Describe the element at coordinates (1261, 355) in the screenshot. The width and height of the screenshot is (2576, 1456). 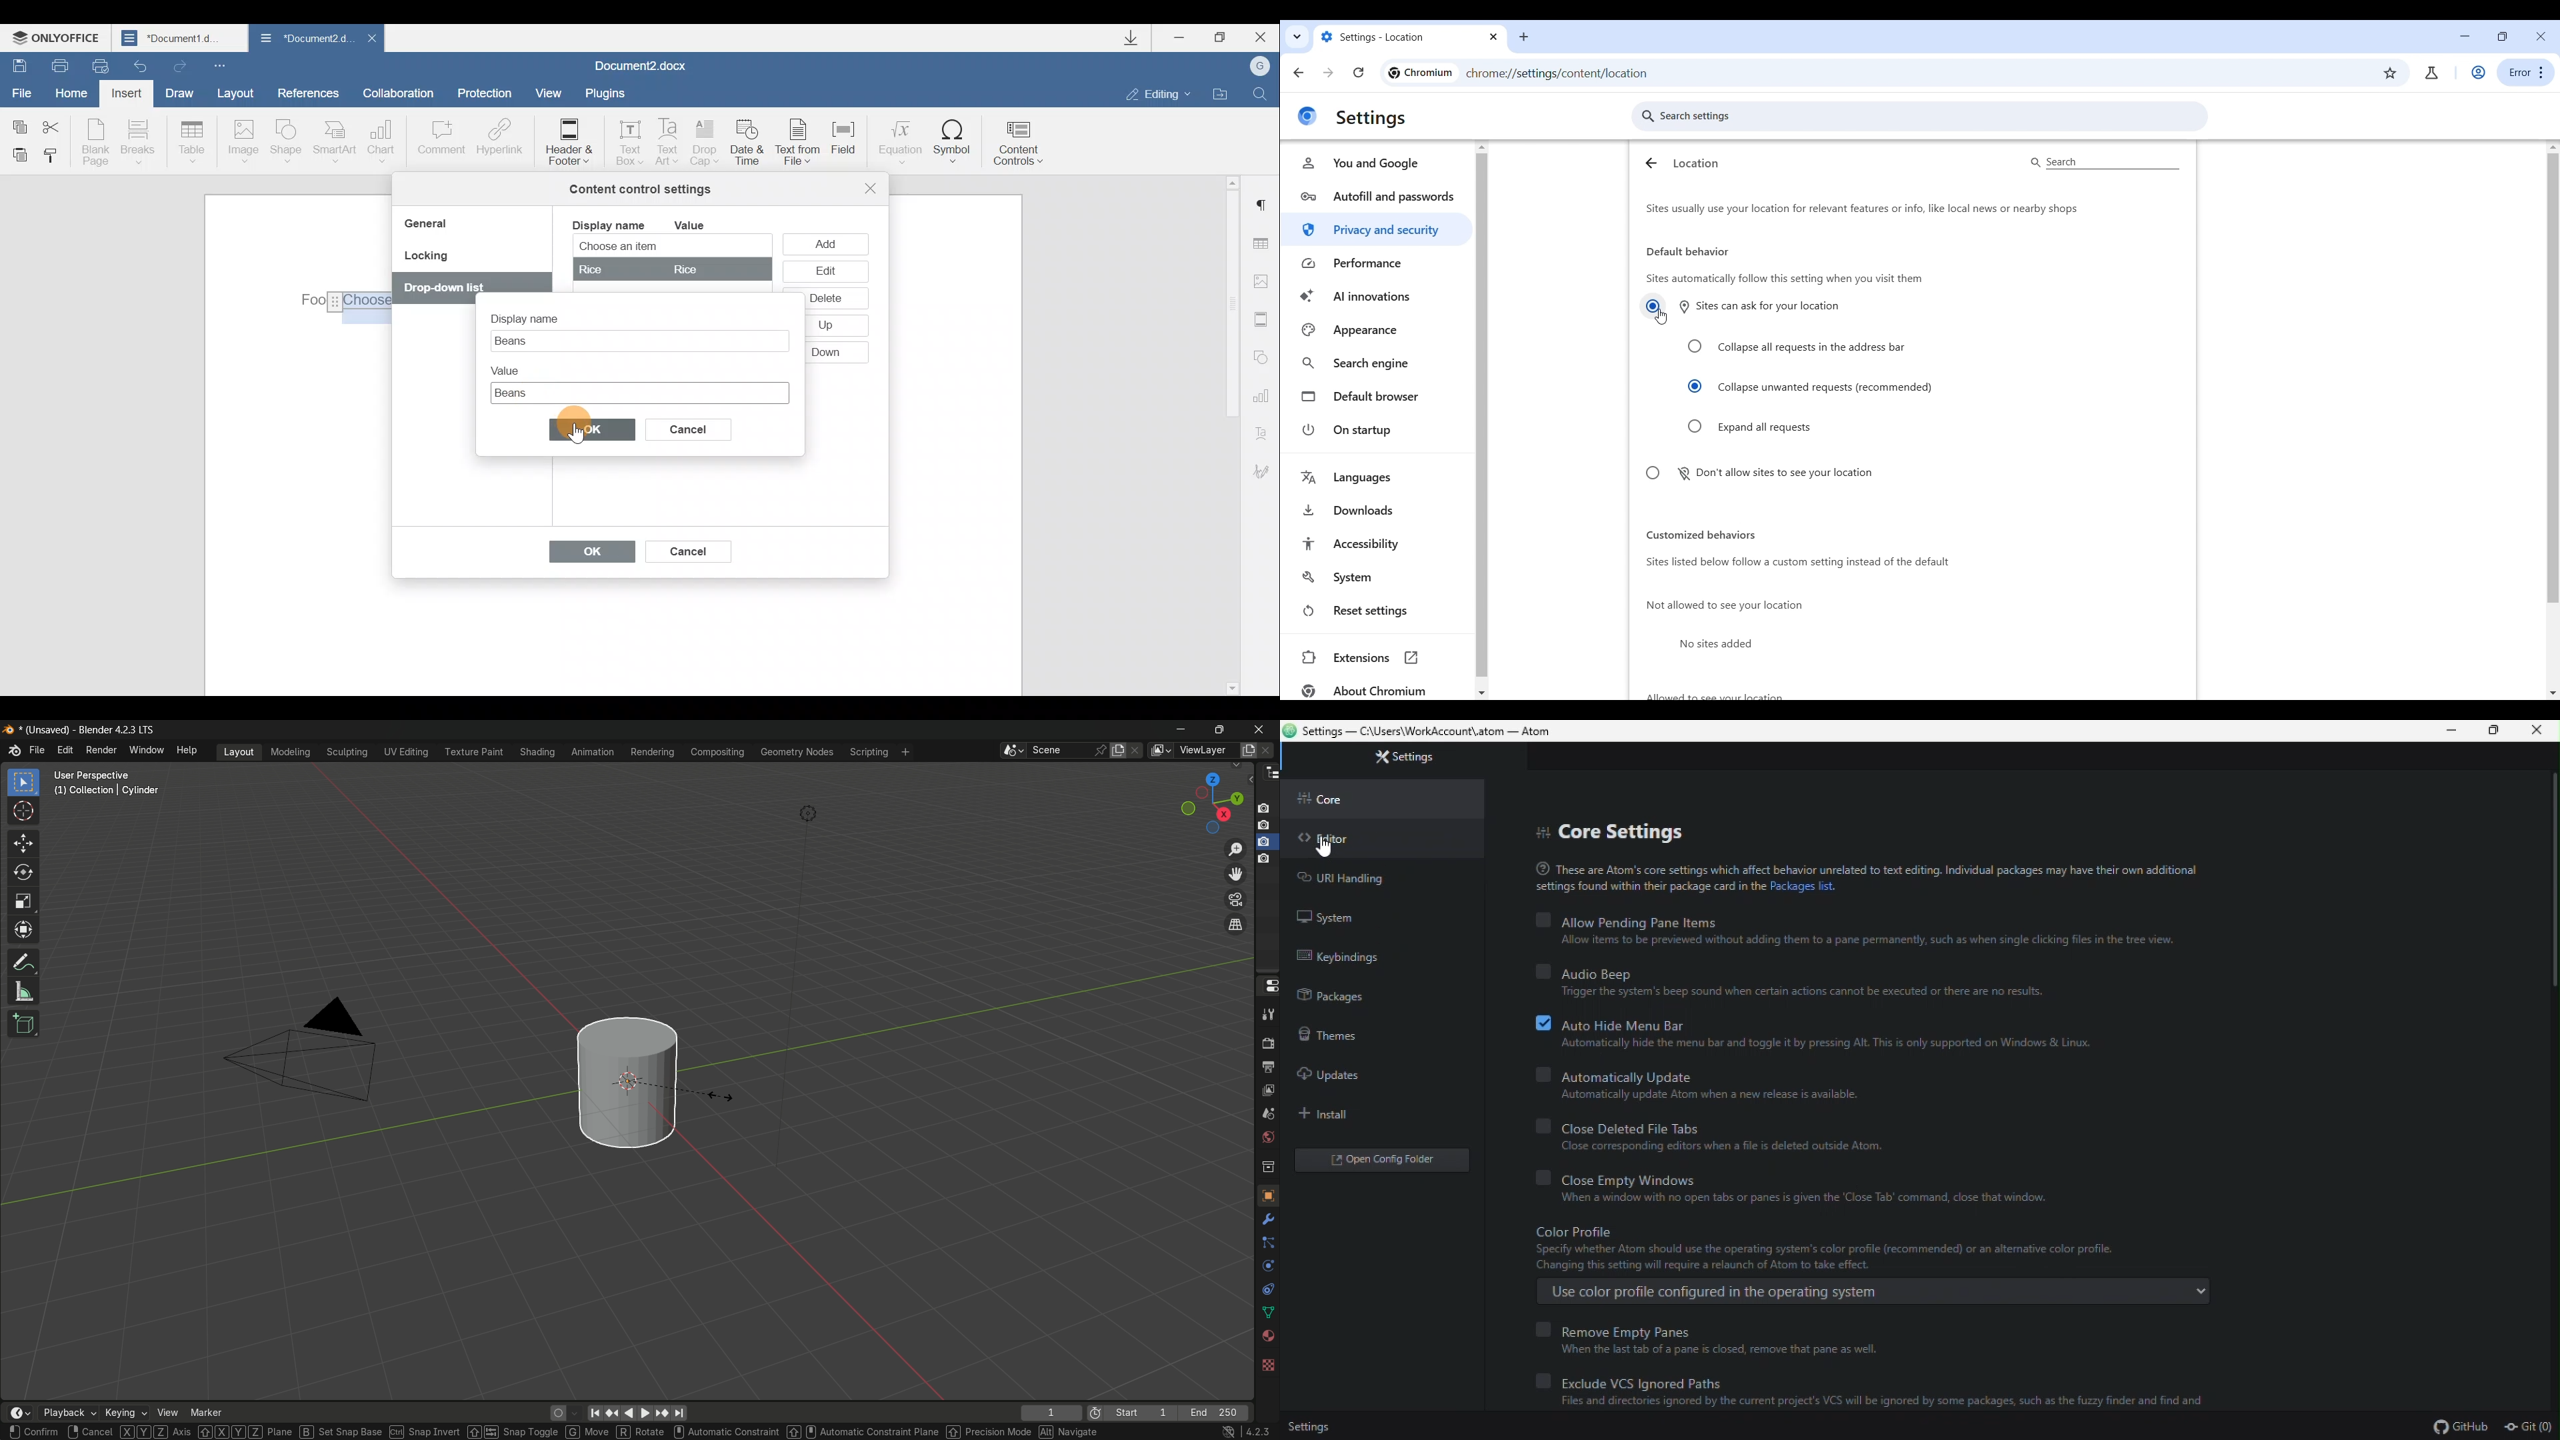
I see `Shapes settings` at that location.